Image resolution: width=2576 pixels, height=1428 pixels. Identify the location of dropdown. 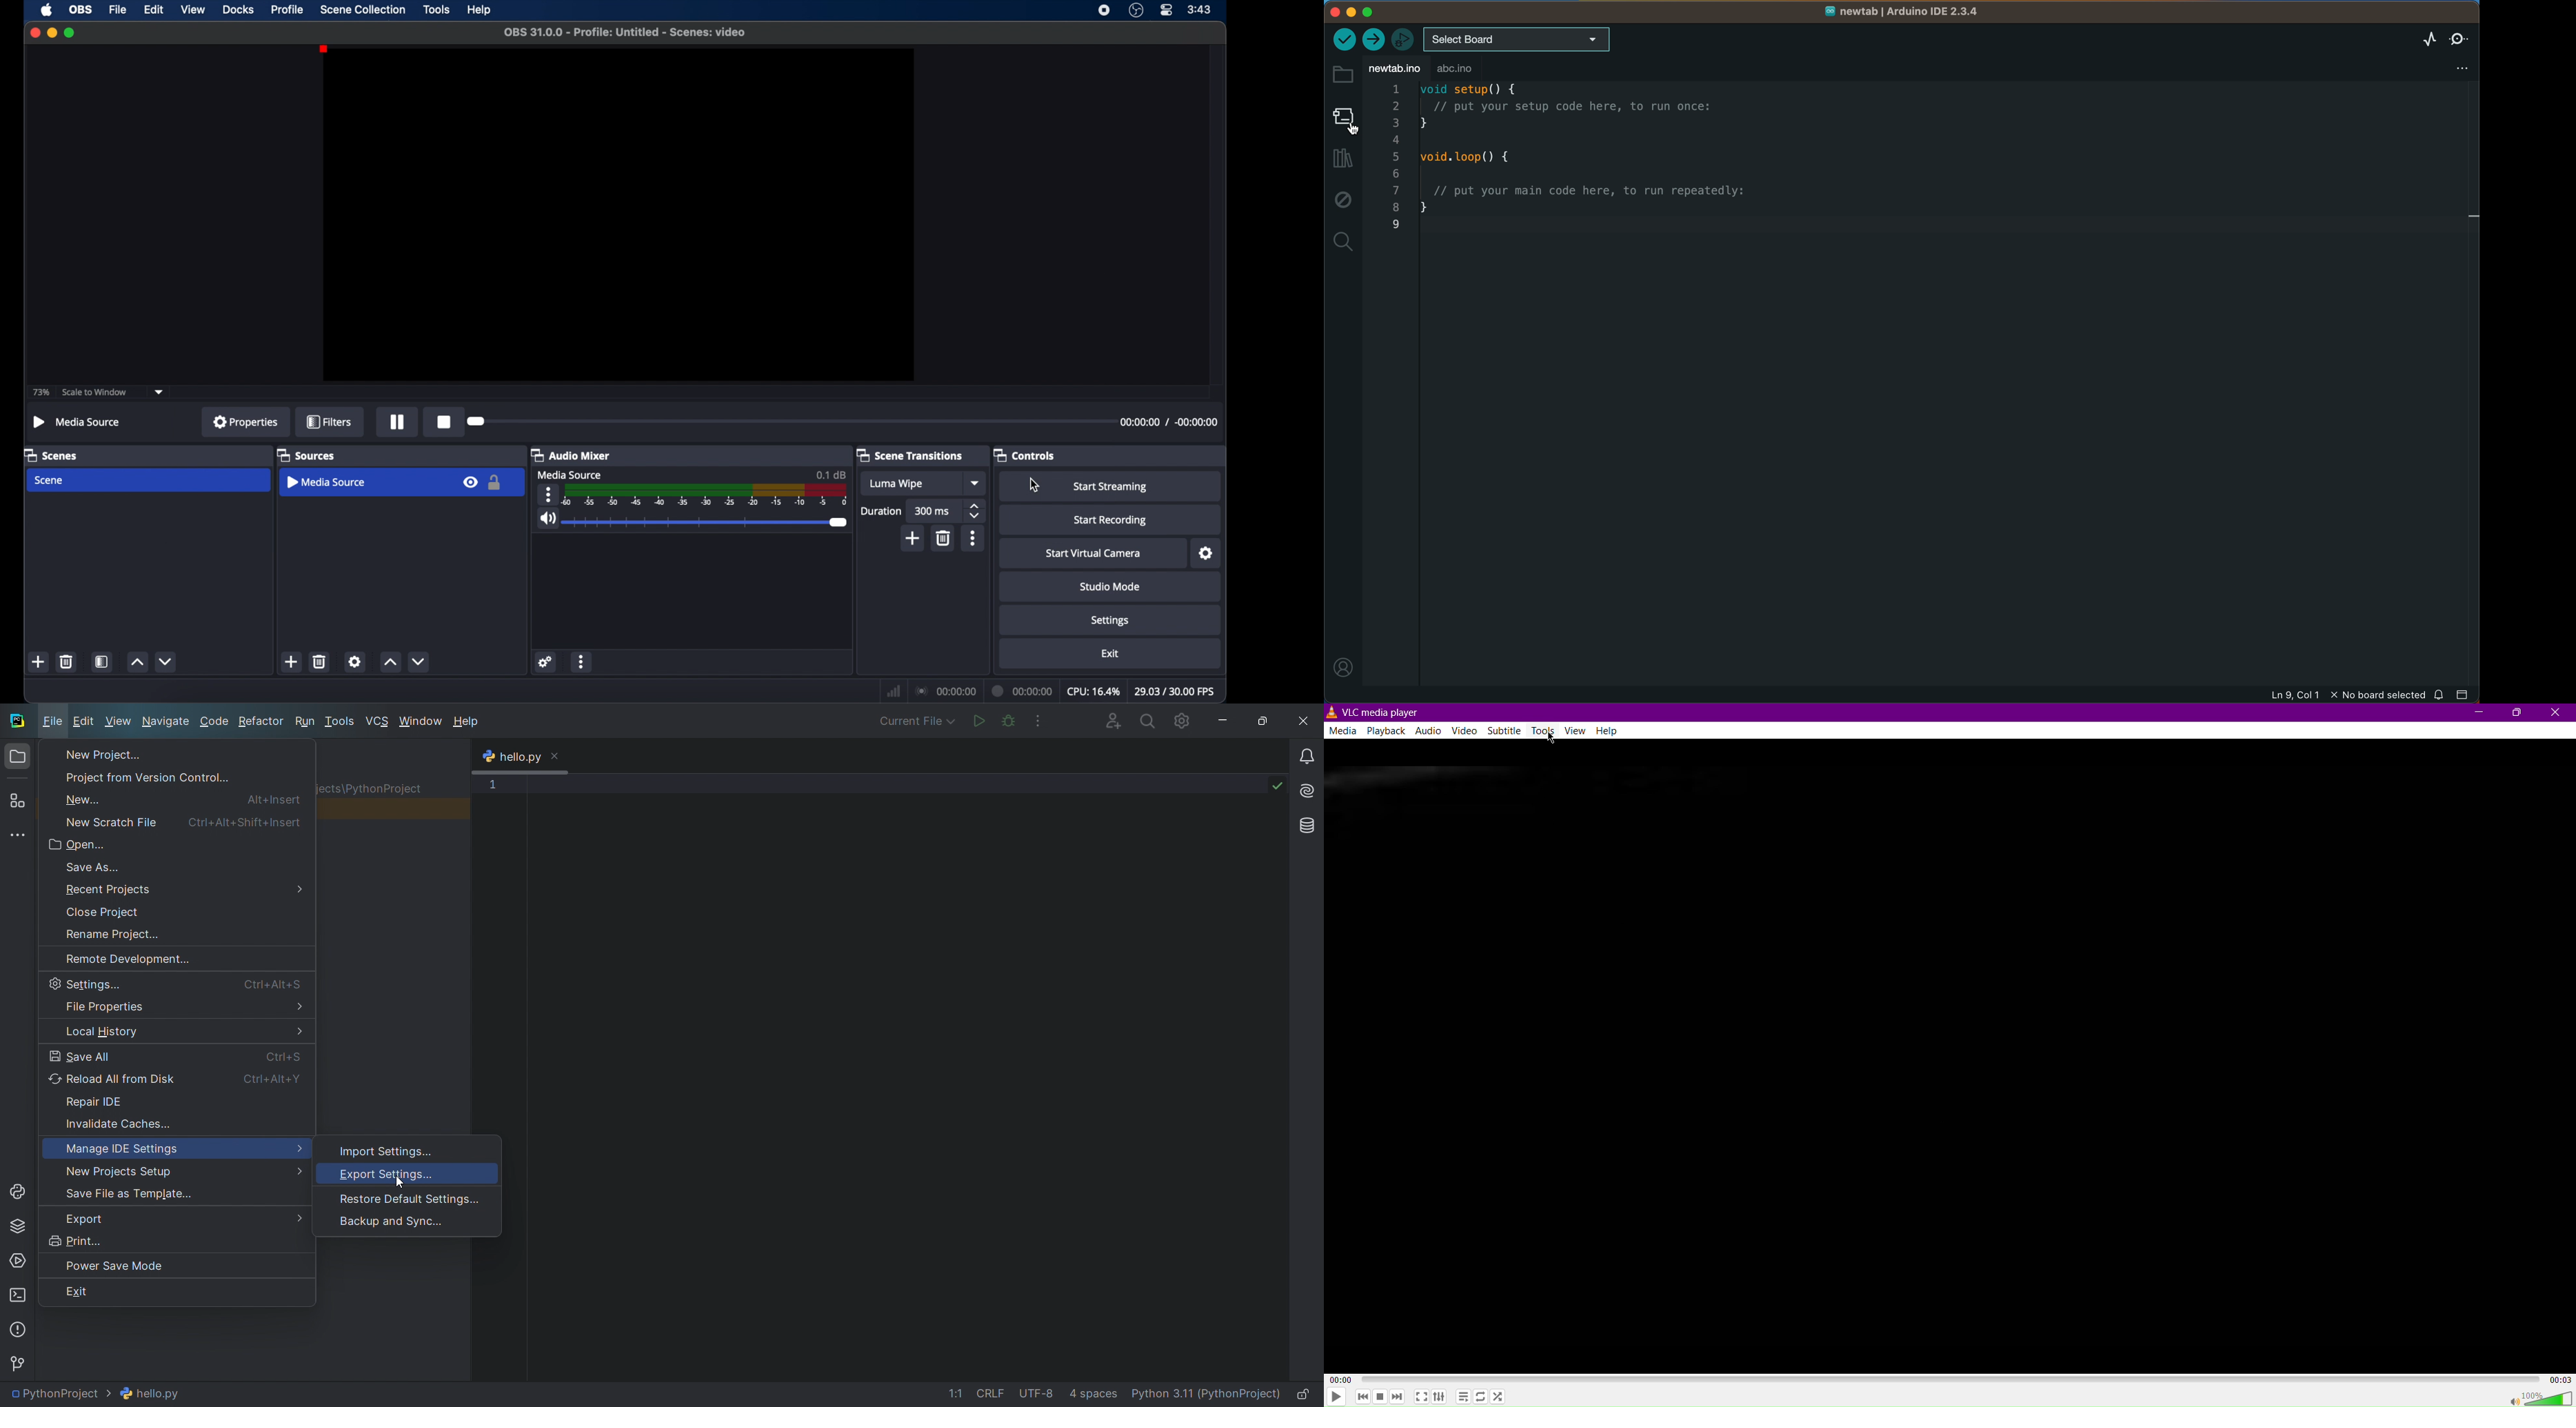
(159, 392).